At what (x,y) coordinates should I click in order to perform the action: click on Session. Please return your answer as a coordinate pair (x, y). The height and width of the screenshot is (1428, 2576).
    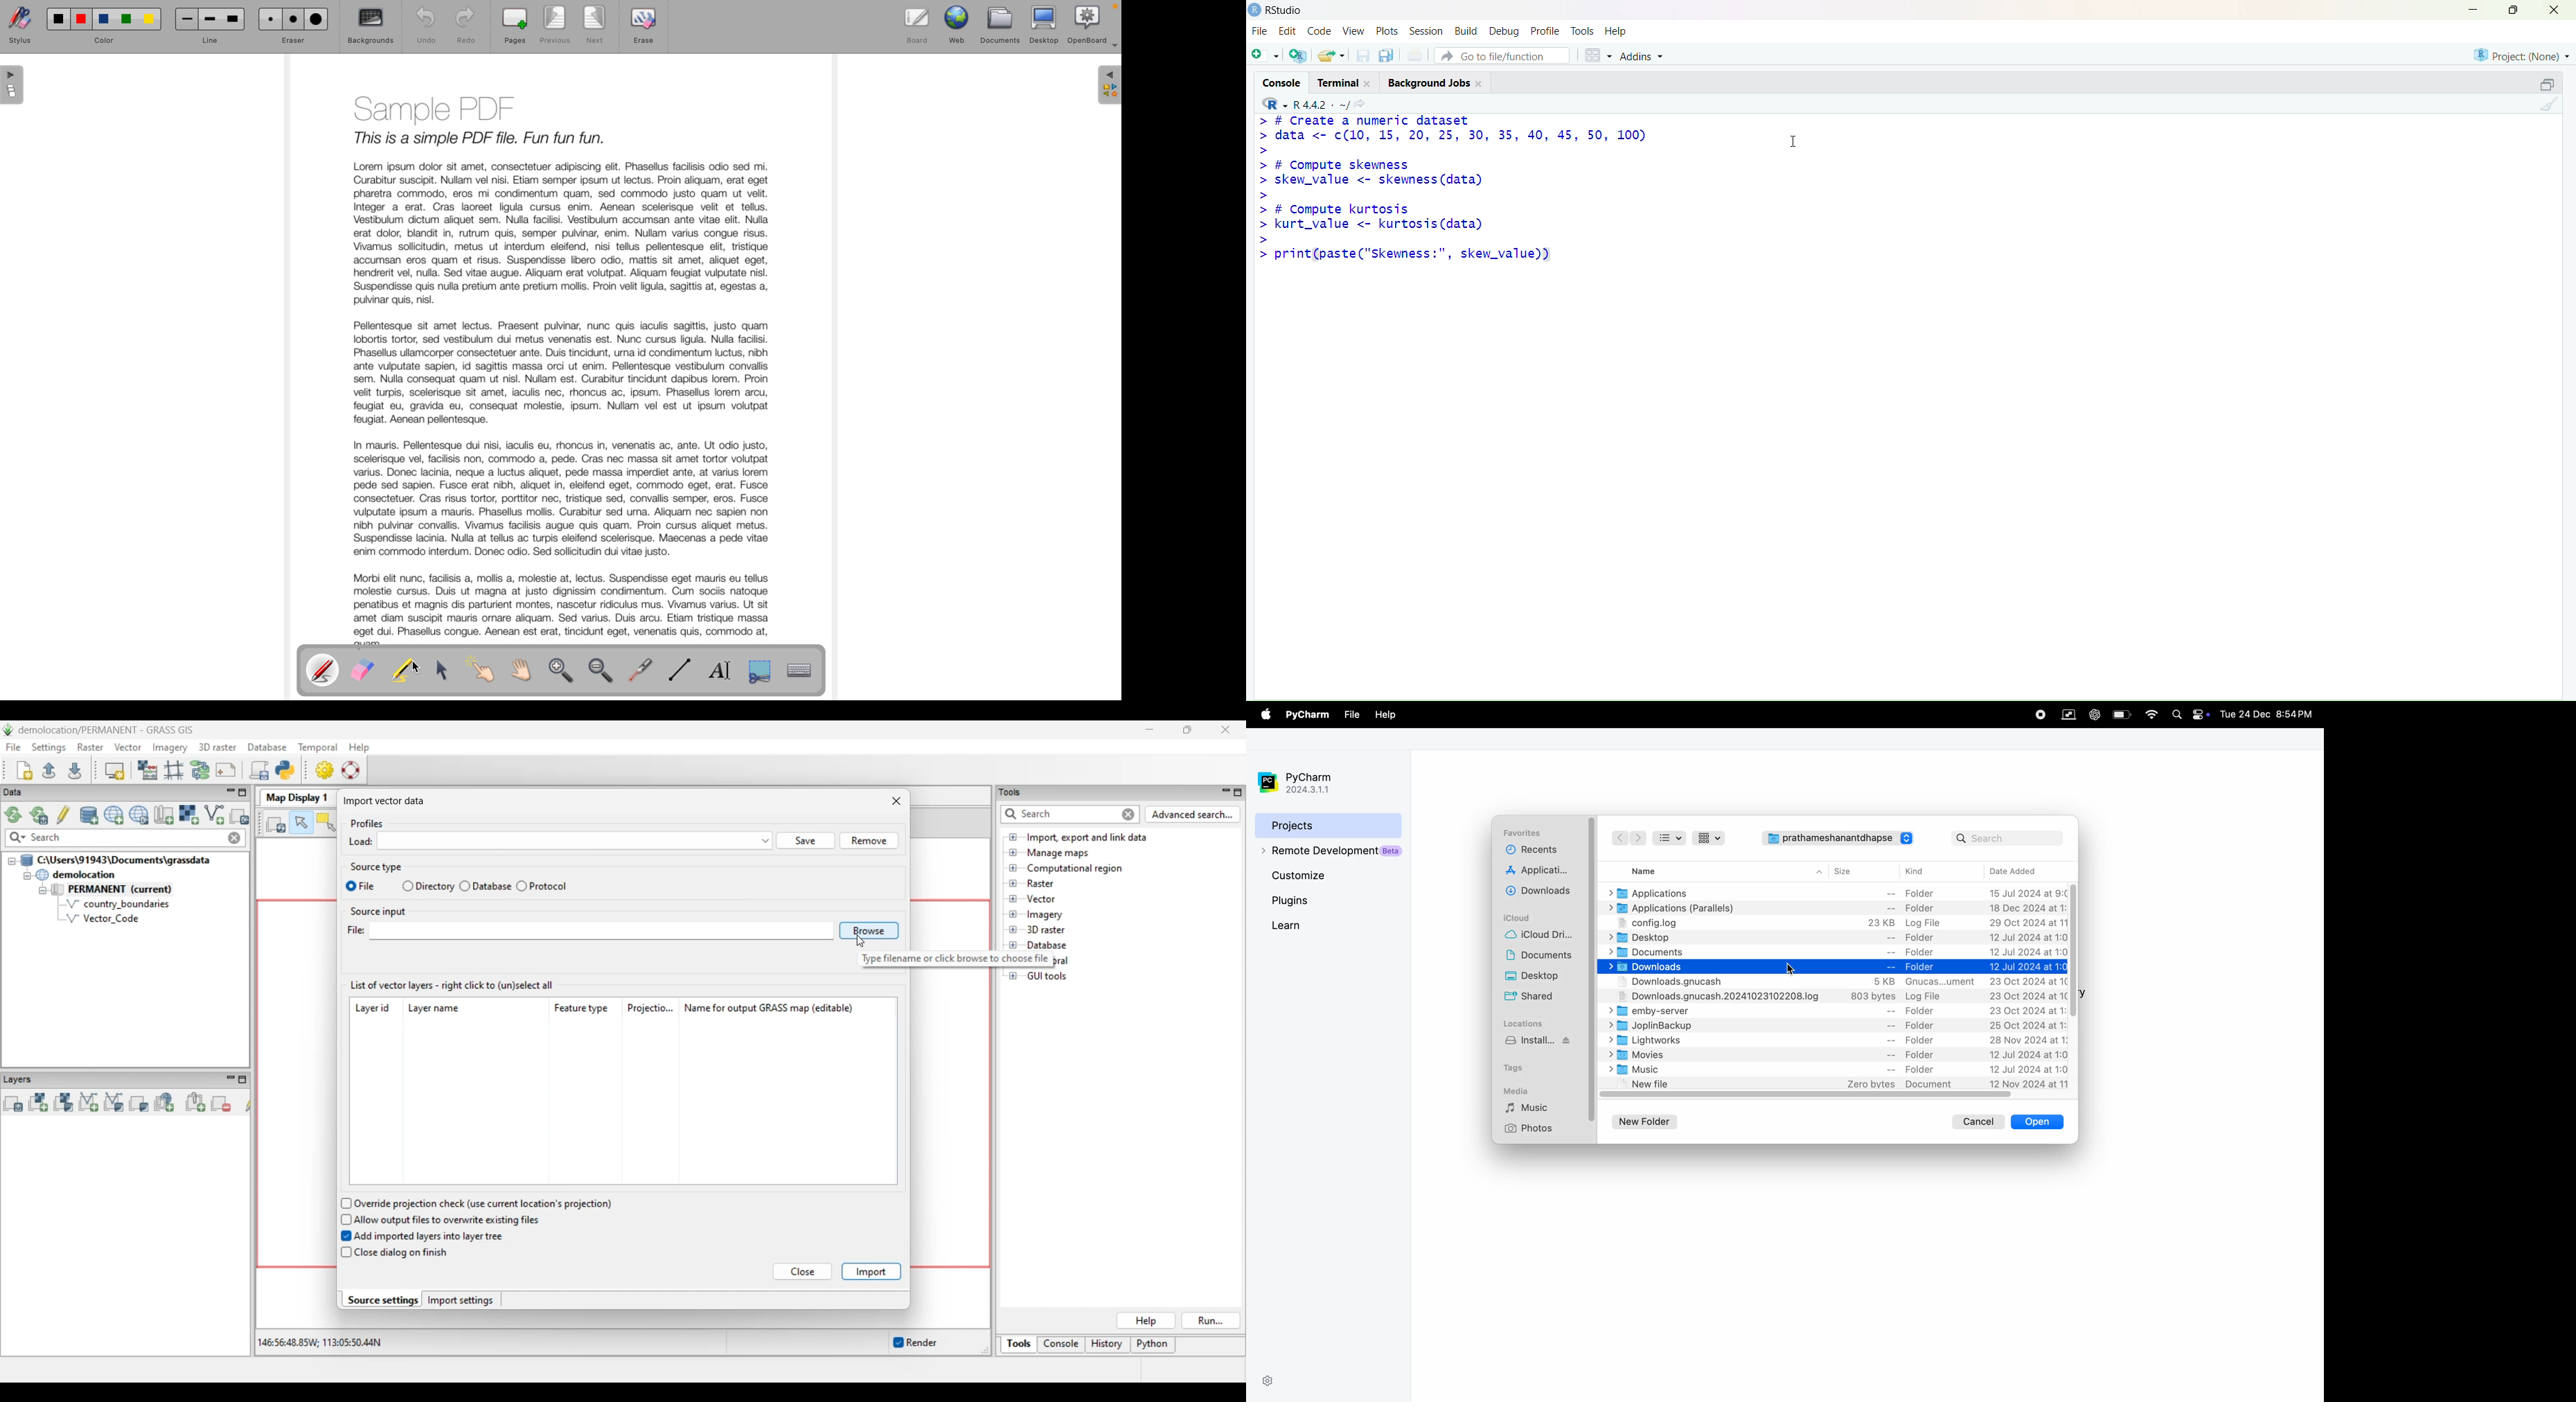
    Looking at the image, I should click on (1427, 30).